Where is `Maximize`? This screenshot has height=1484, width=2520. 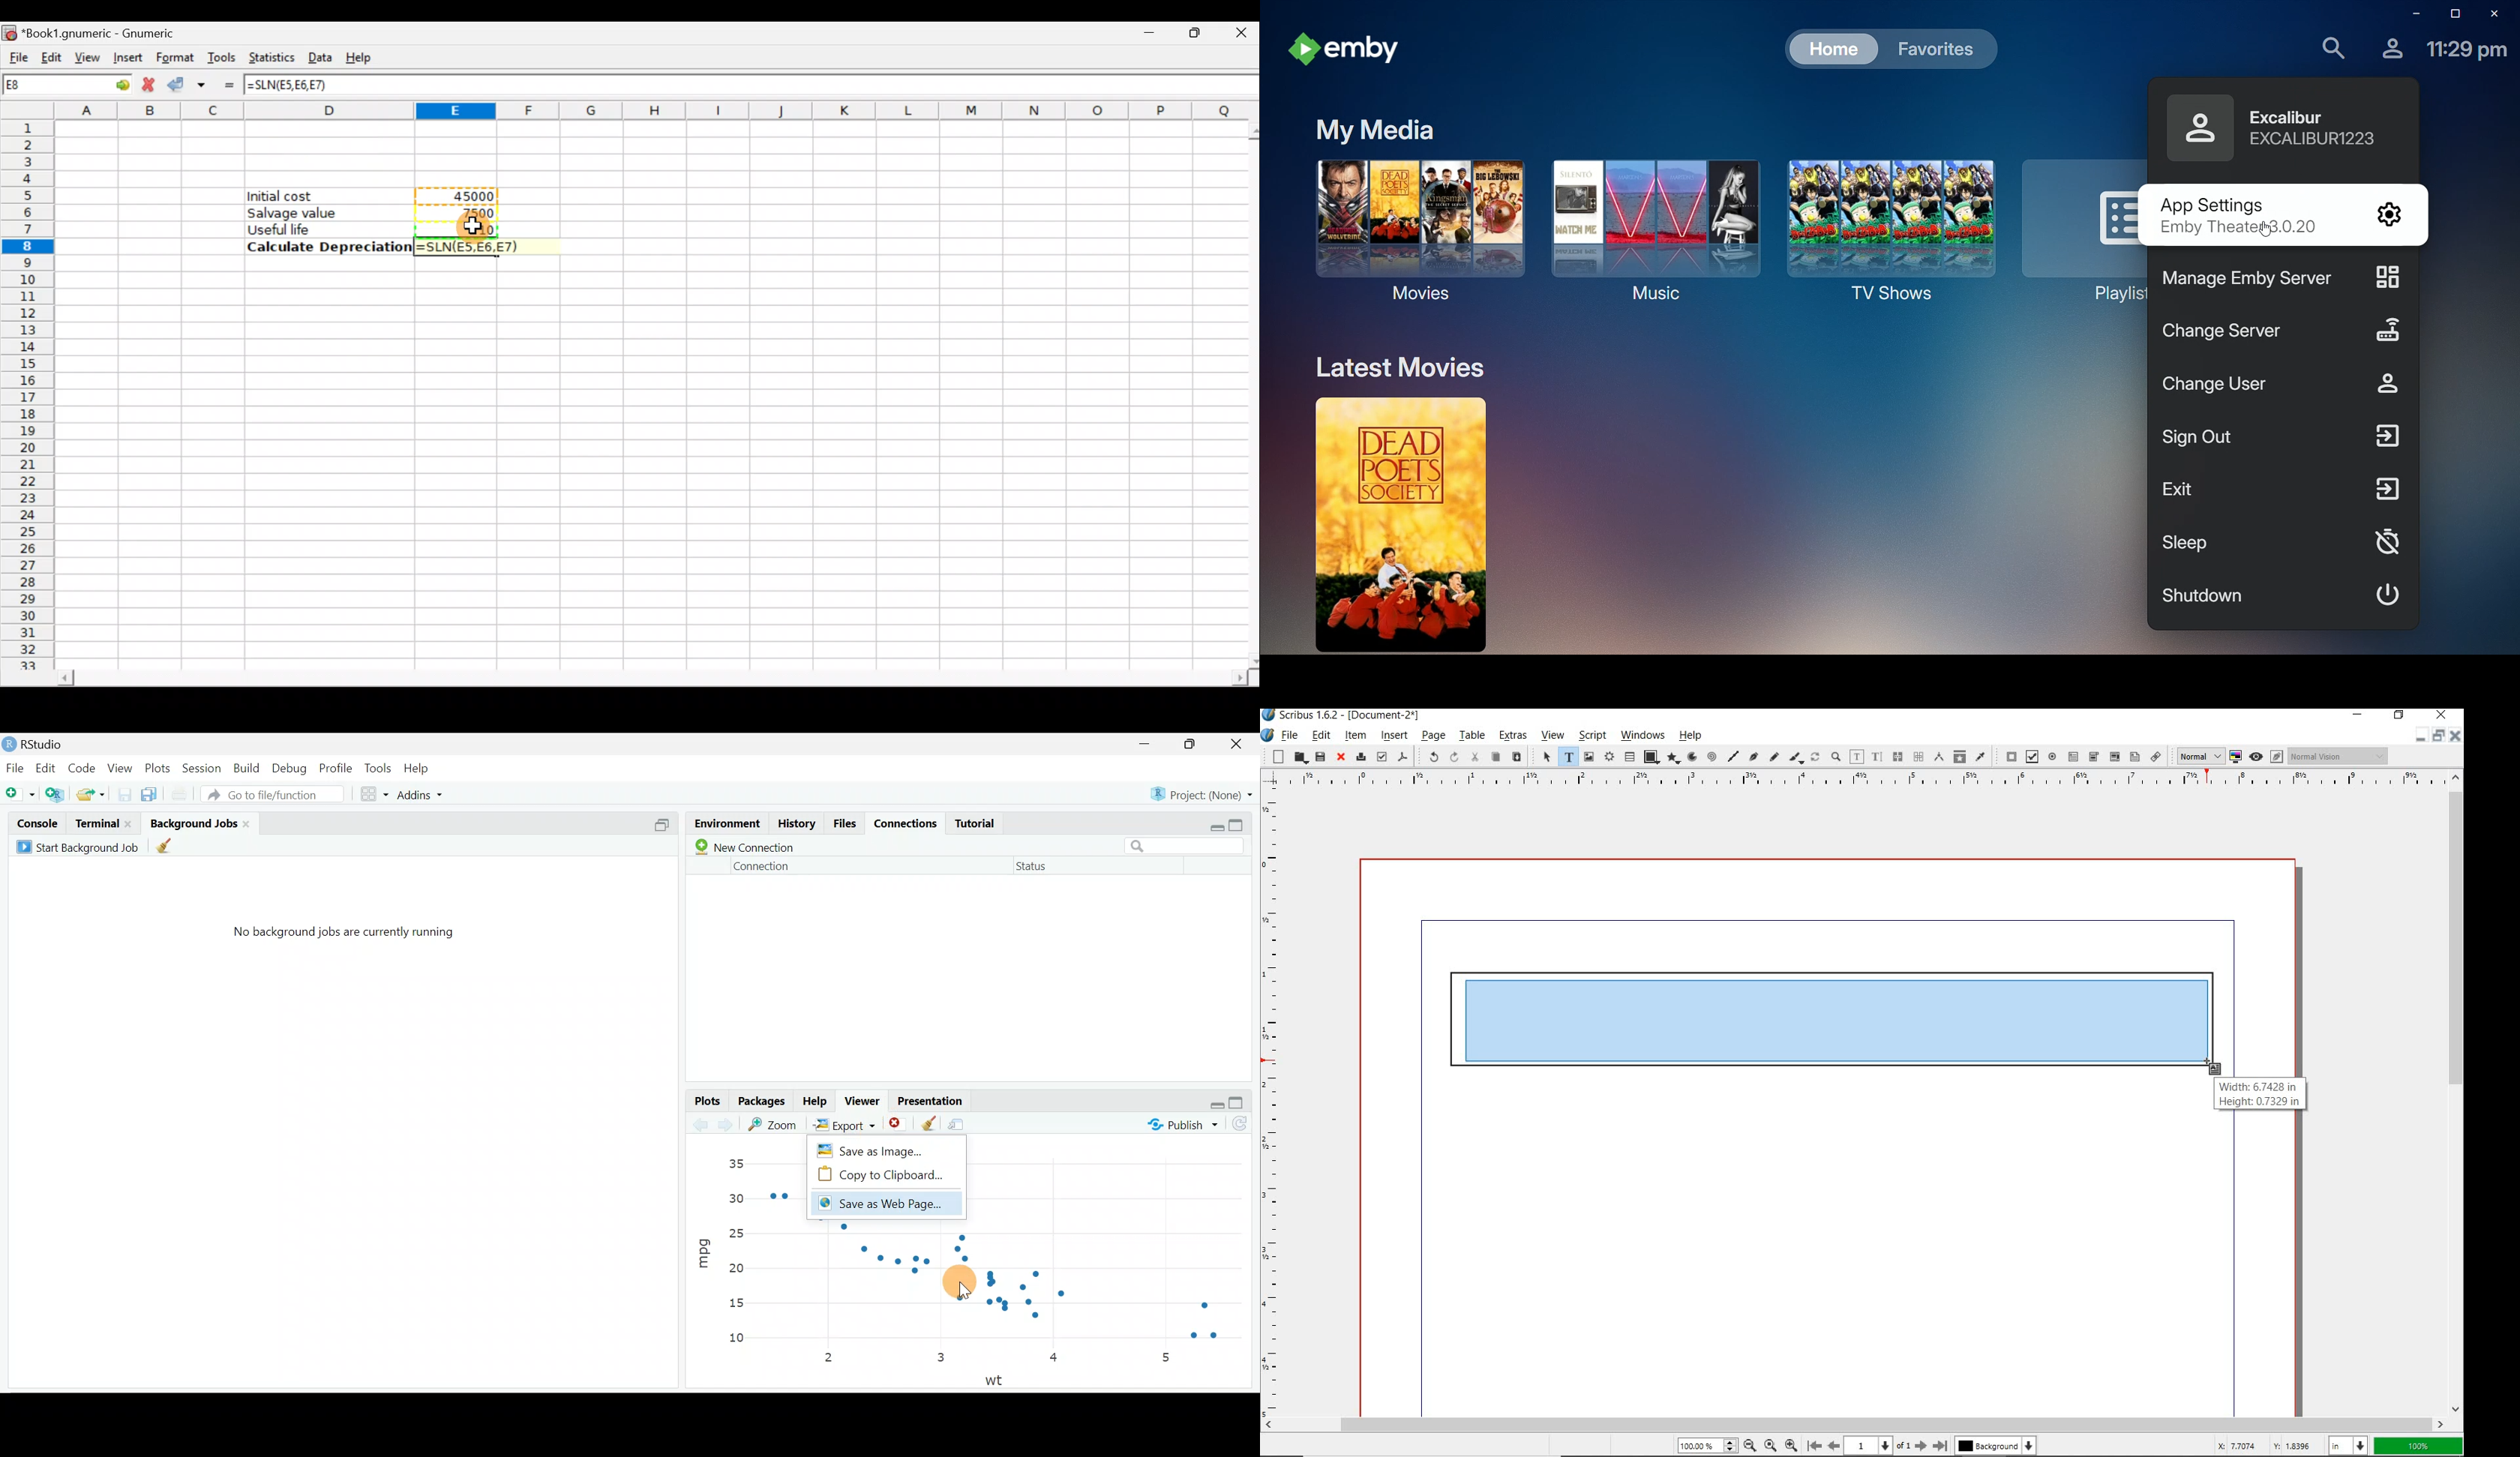 Maximize is located at coordinates (1244, 1102).